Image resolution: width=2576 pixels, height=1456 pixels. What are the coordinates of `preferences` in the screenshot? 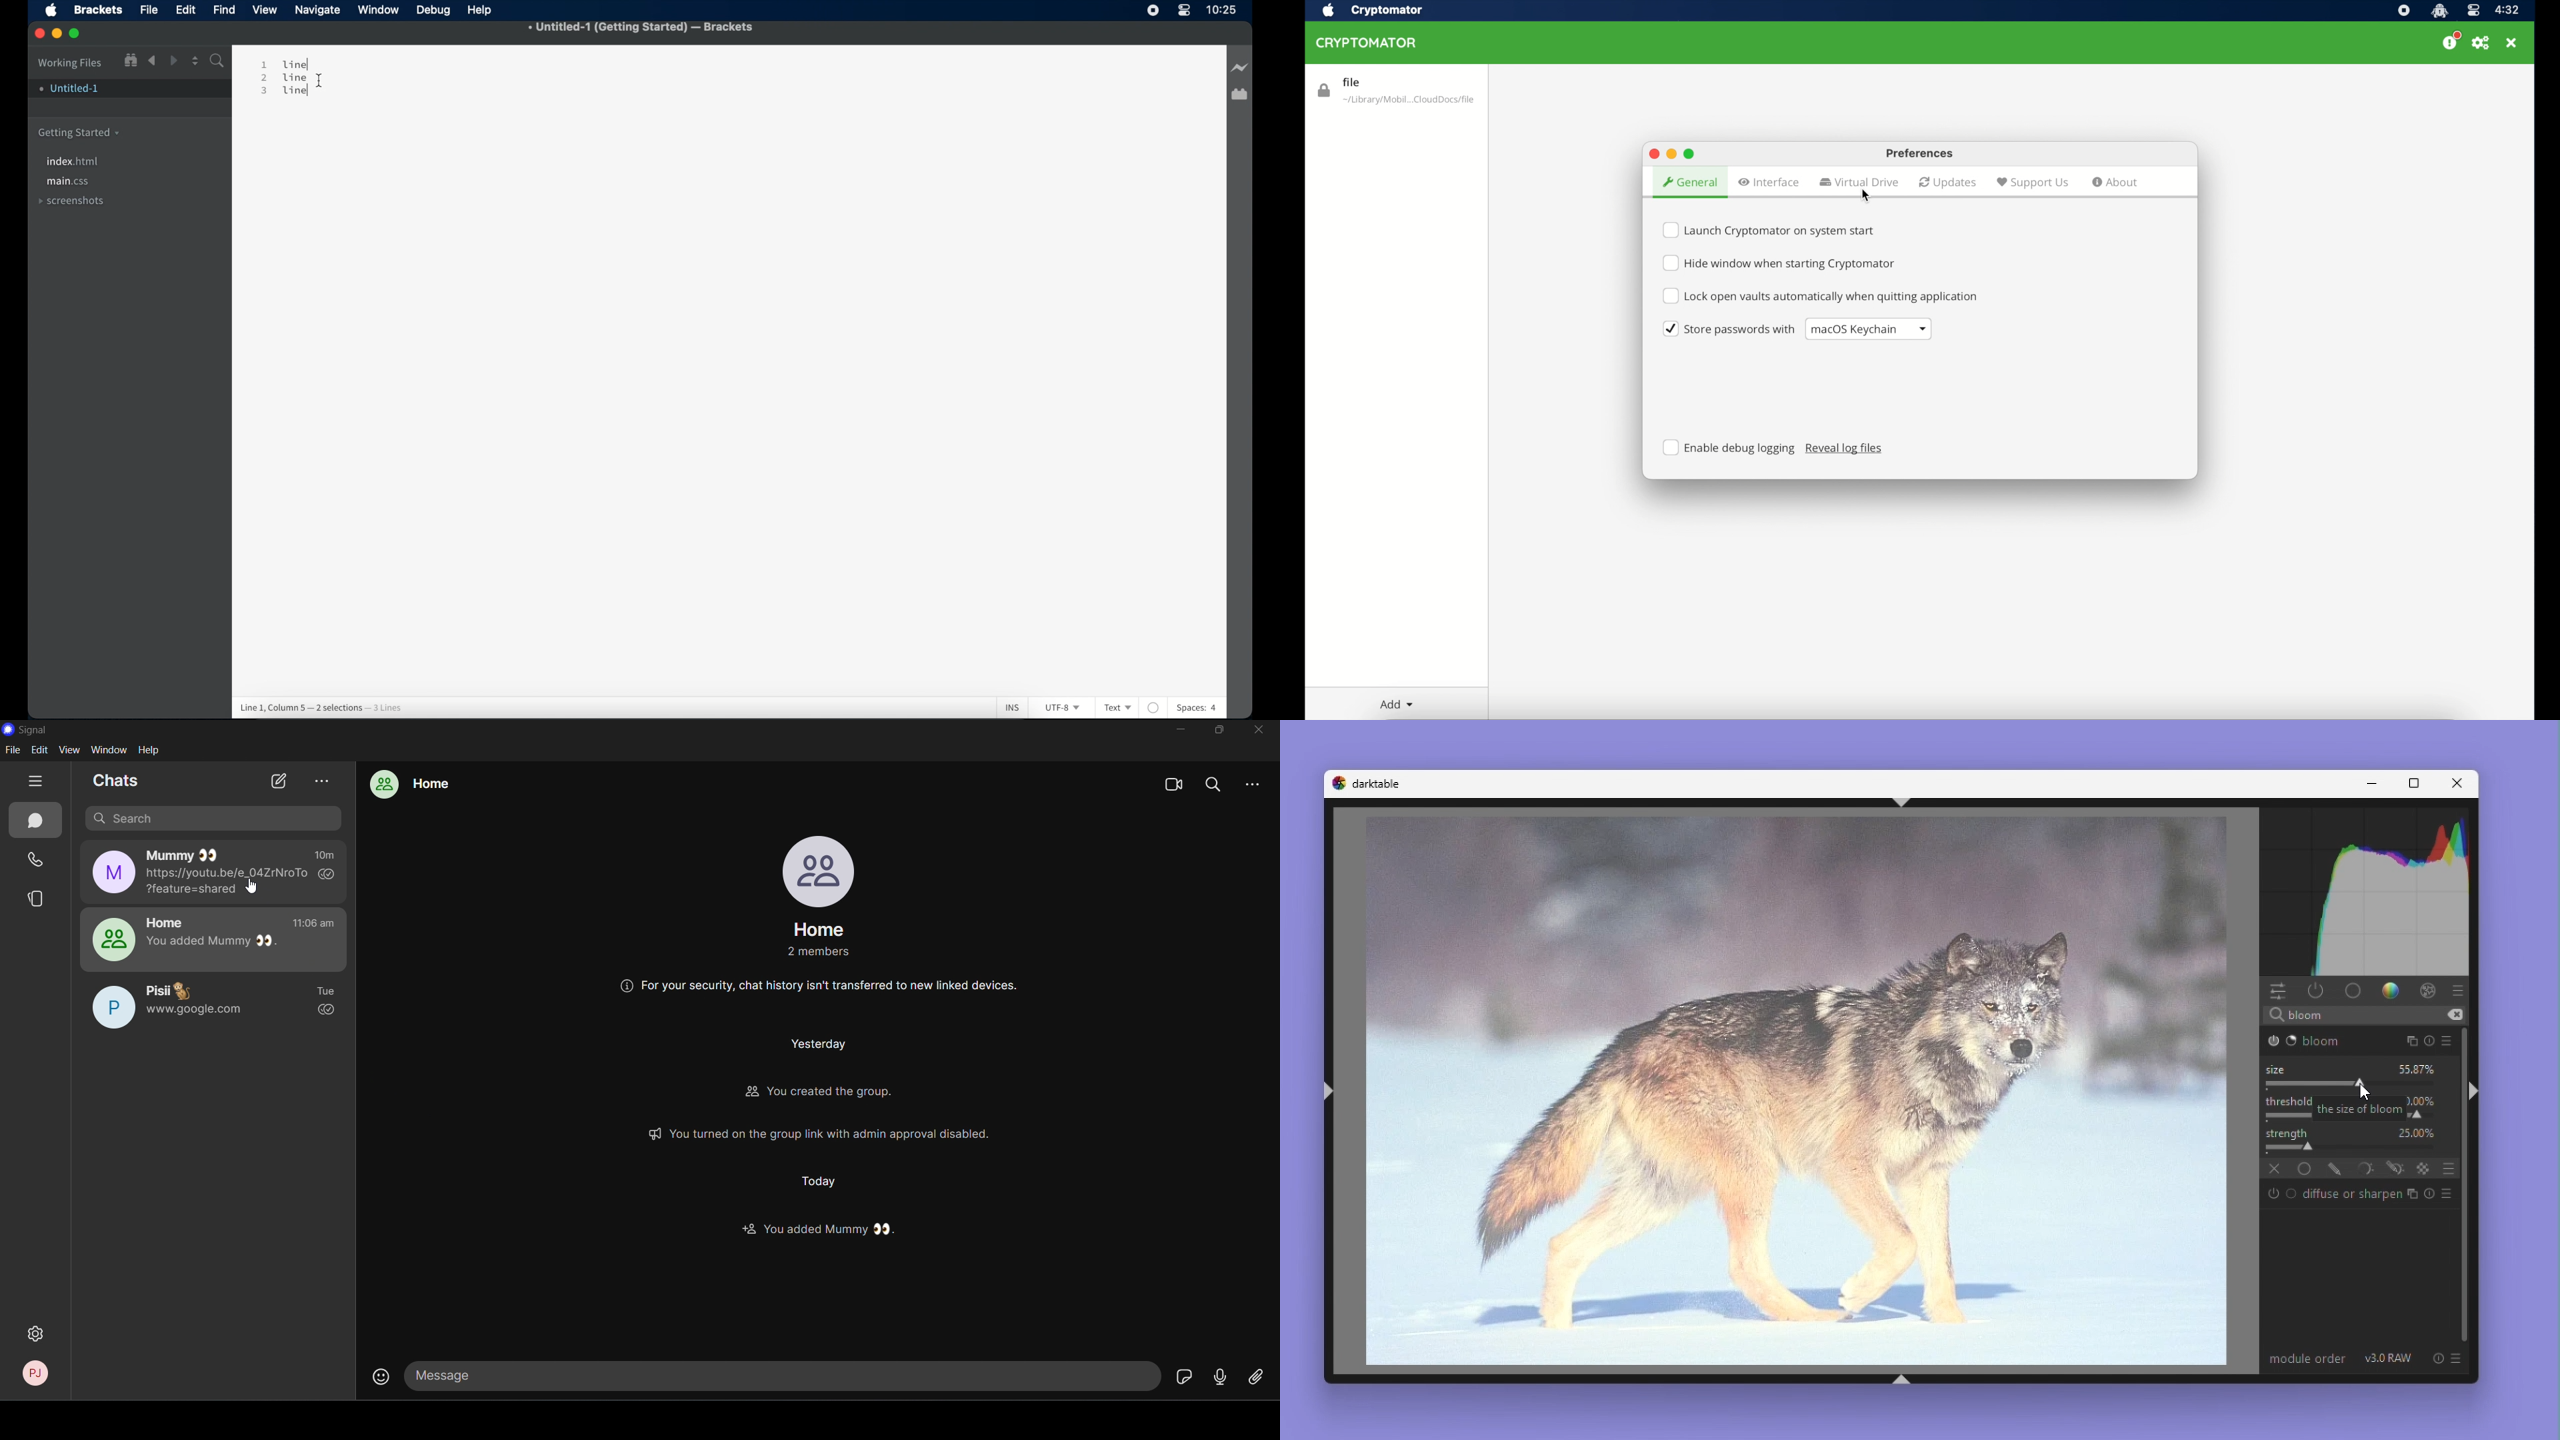 It's located at (2482, 43).